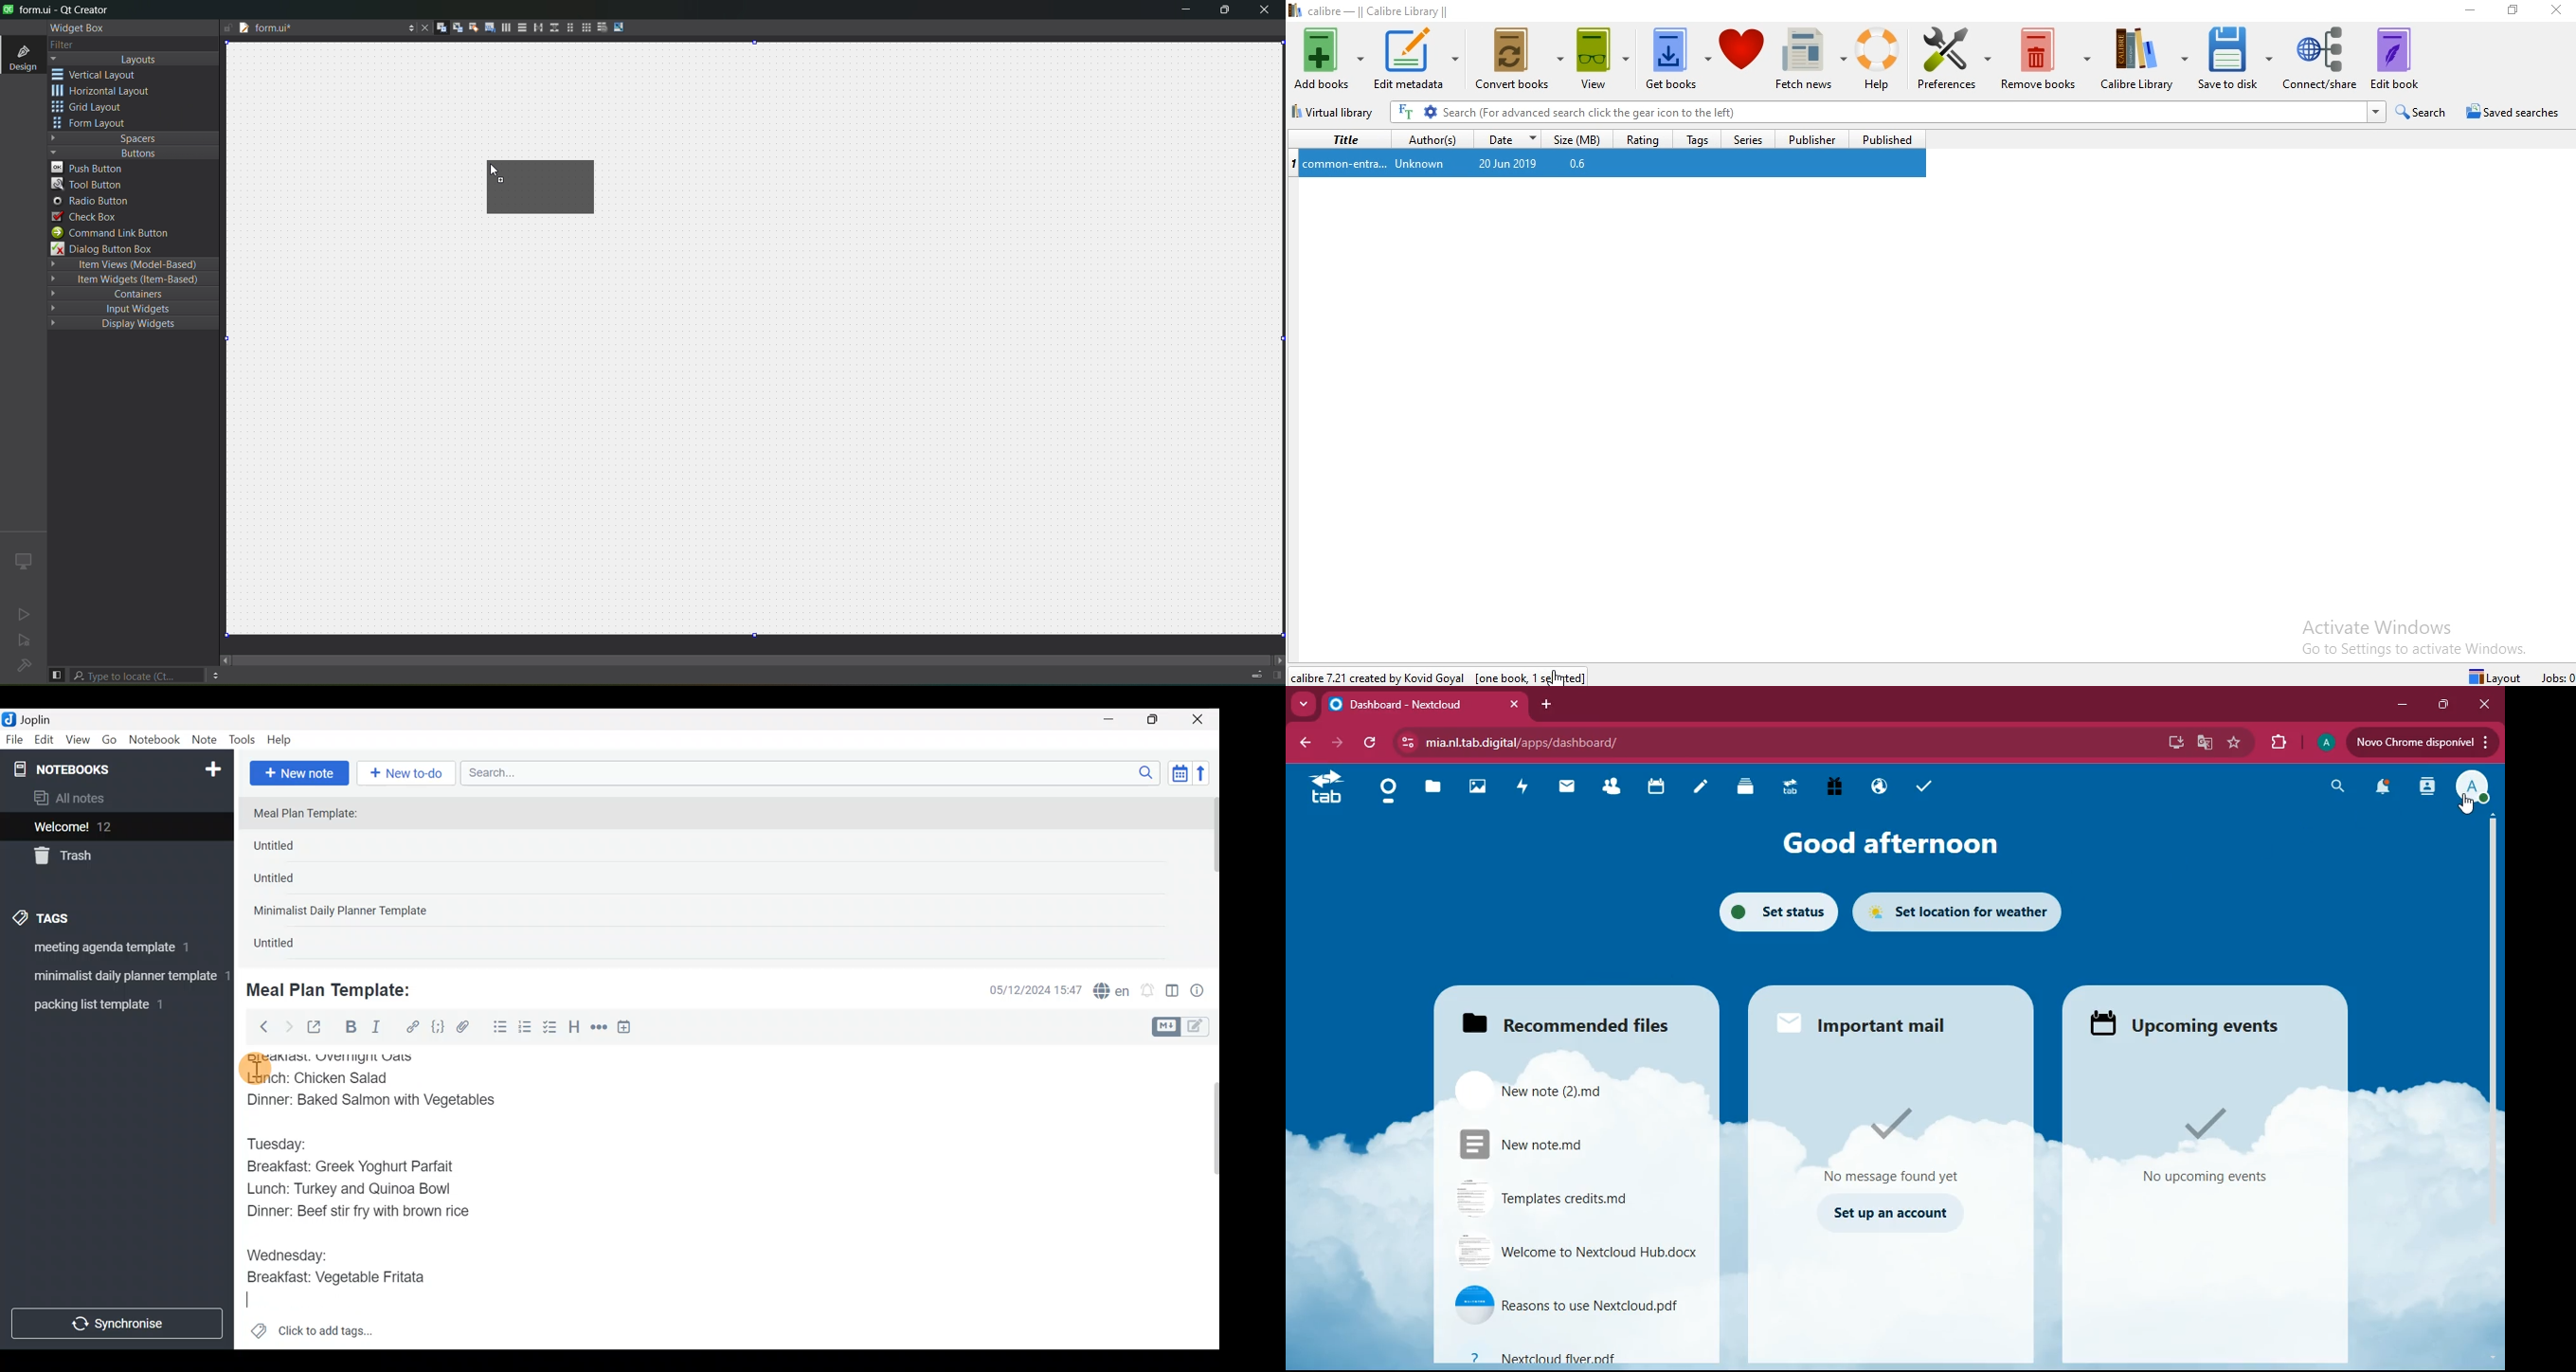 The height and width of the screenshot is (1372, 2576). Describe the element at coordinates (1504, 163) in the screenshot. I see `20 Jun 2019` at that location.